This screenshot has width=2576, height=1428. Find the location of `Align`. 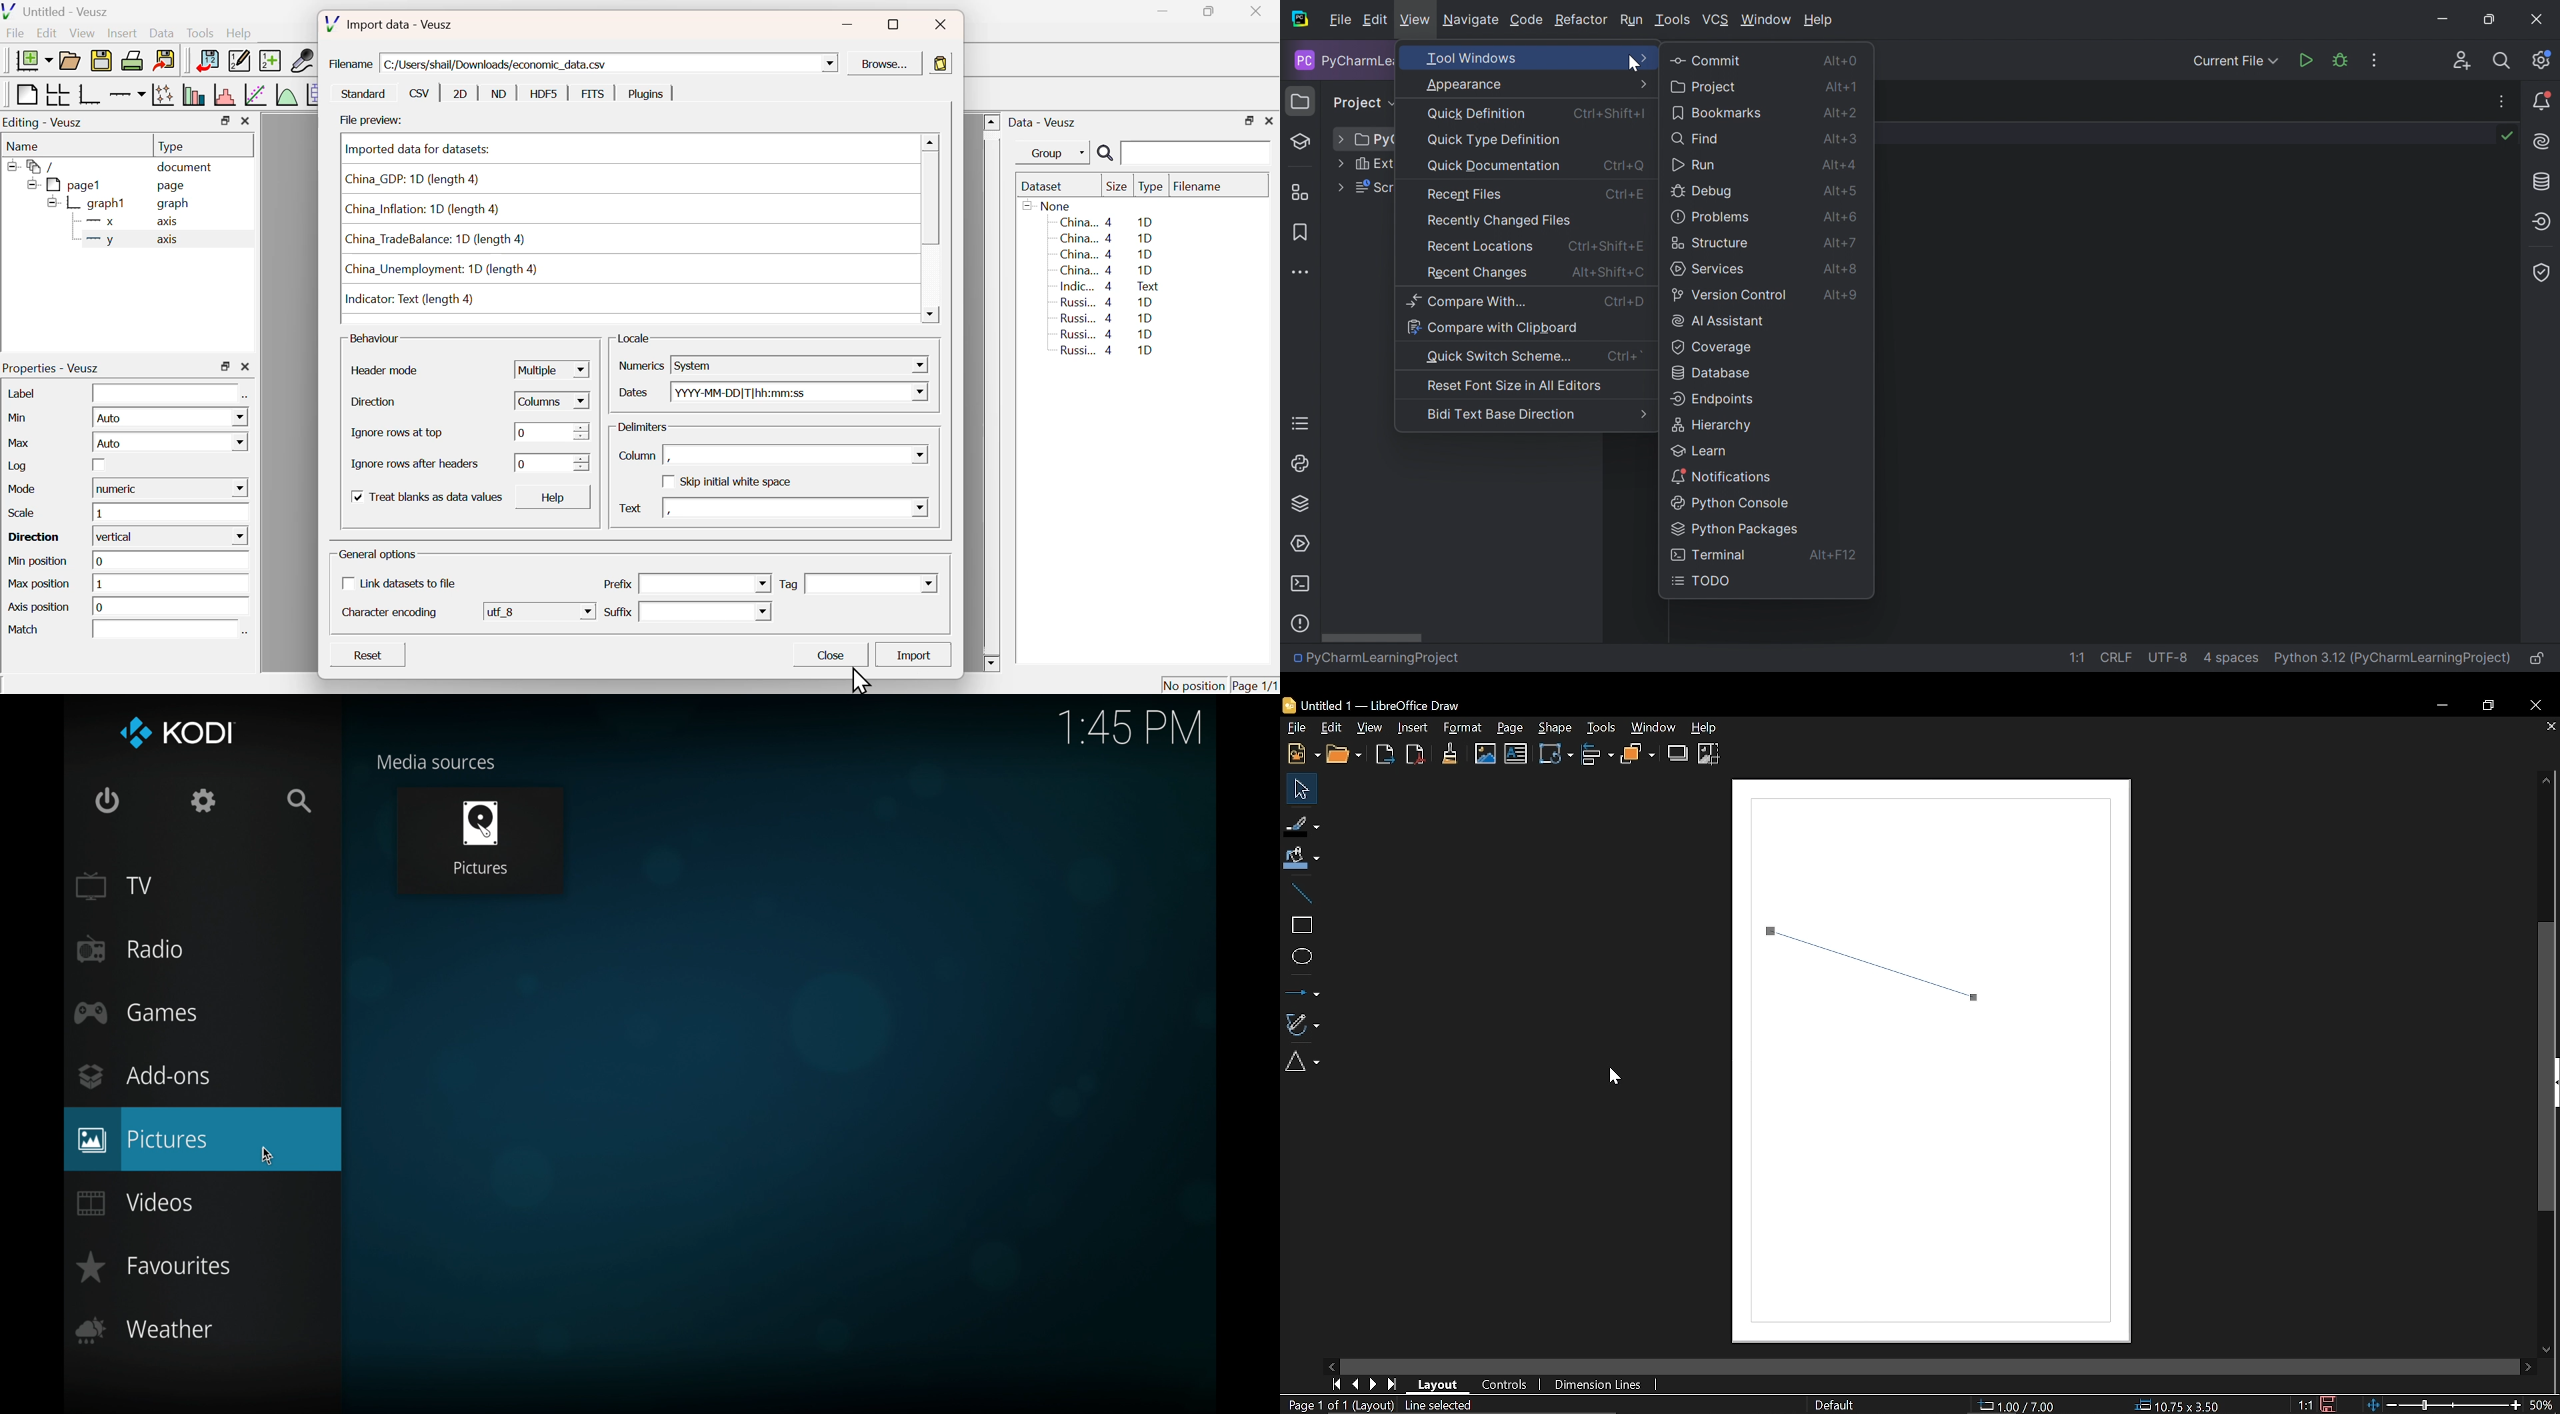

Align is located at coordinates (1598, 756).